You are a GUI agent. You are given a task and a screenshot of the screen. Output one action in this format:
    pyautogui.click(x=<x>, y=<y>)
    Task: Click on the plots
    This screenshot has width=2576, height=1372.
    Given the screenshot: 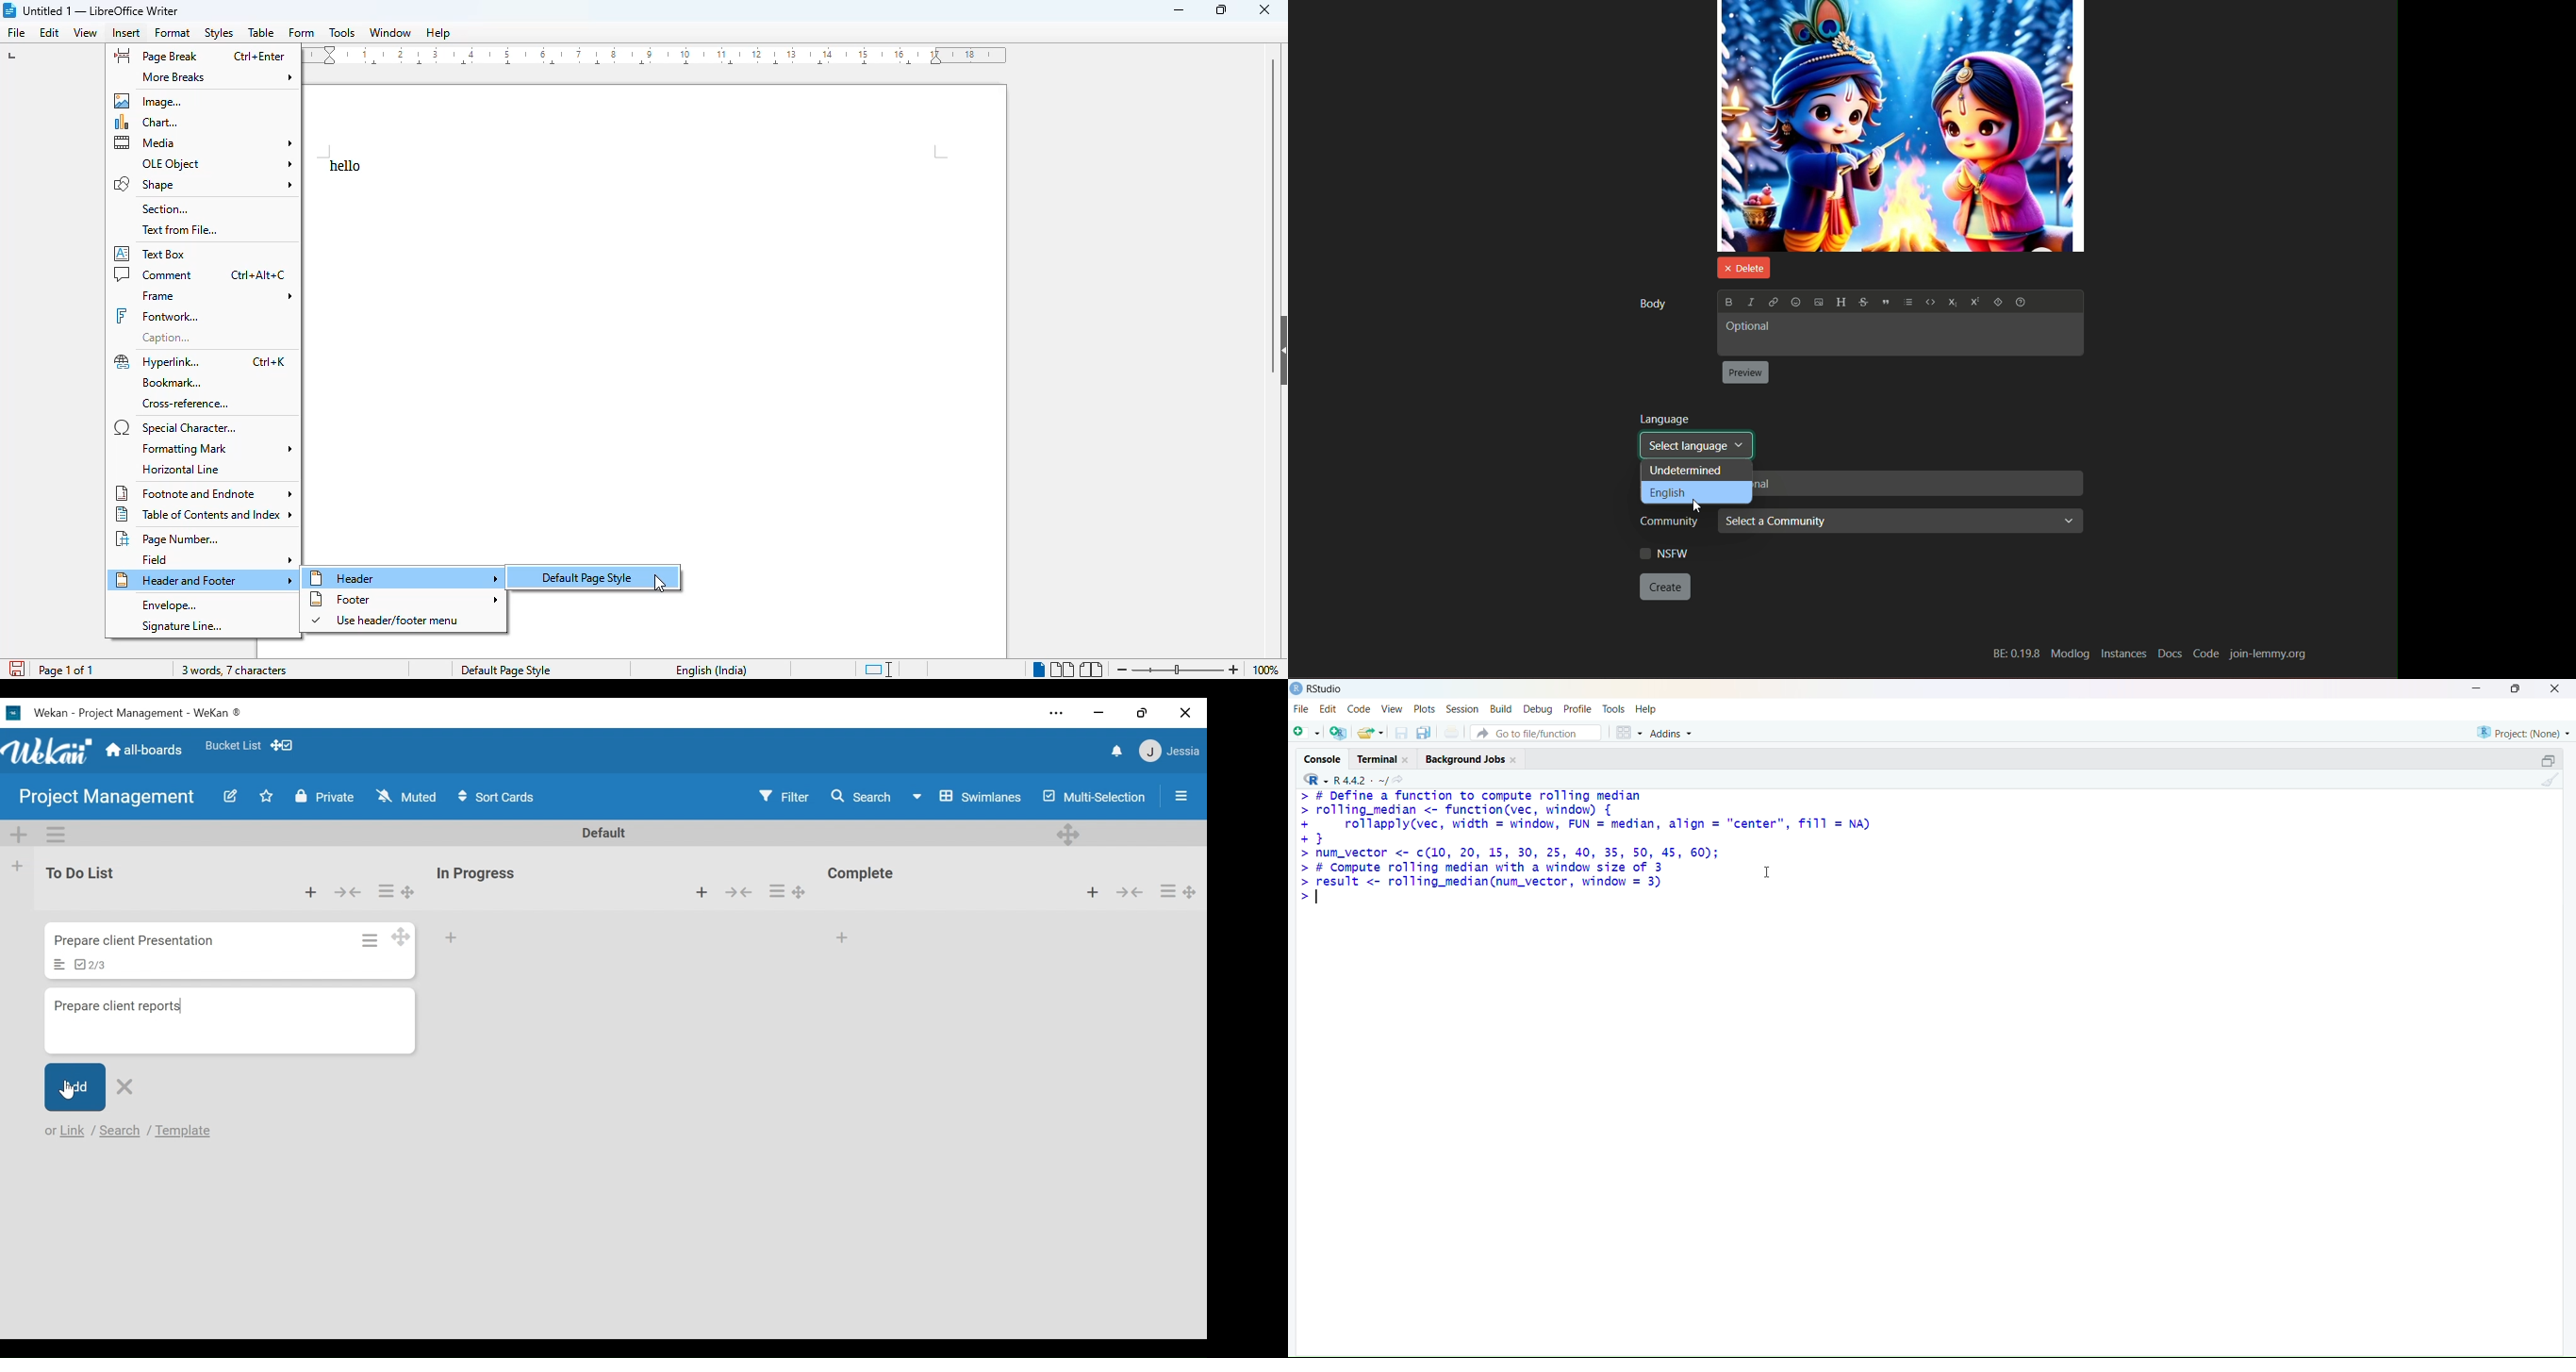 What is the action you would take?
    pyautogui.click(x=1426, y=709)
    